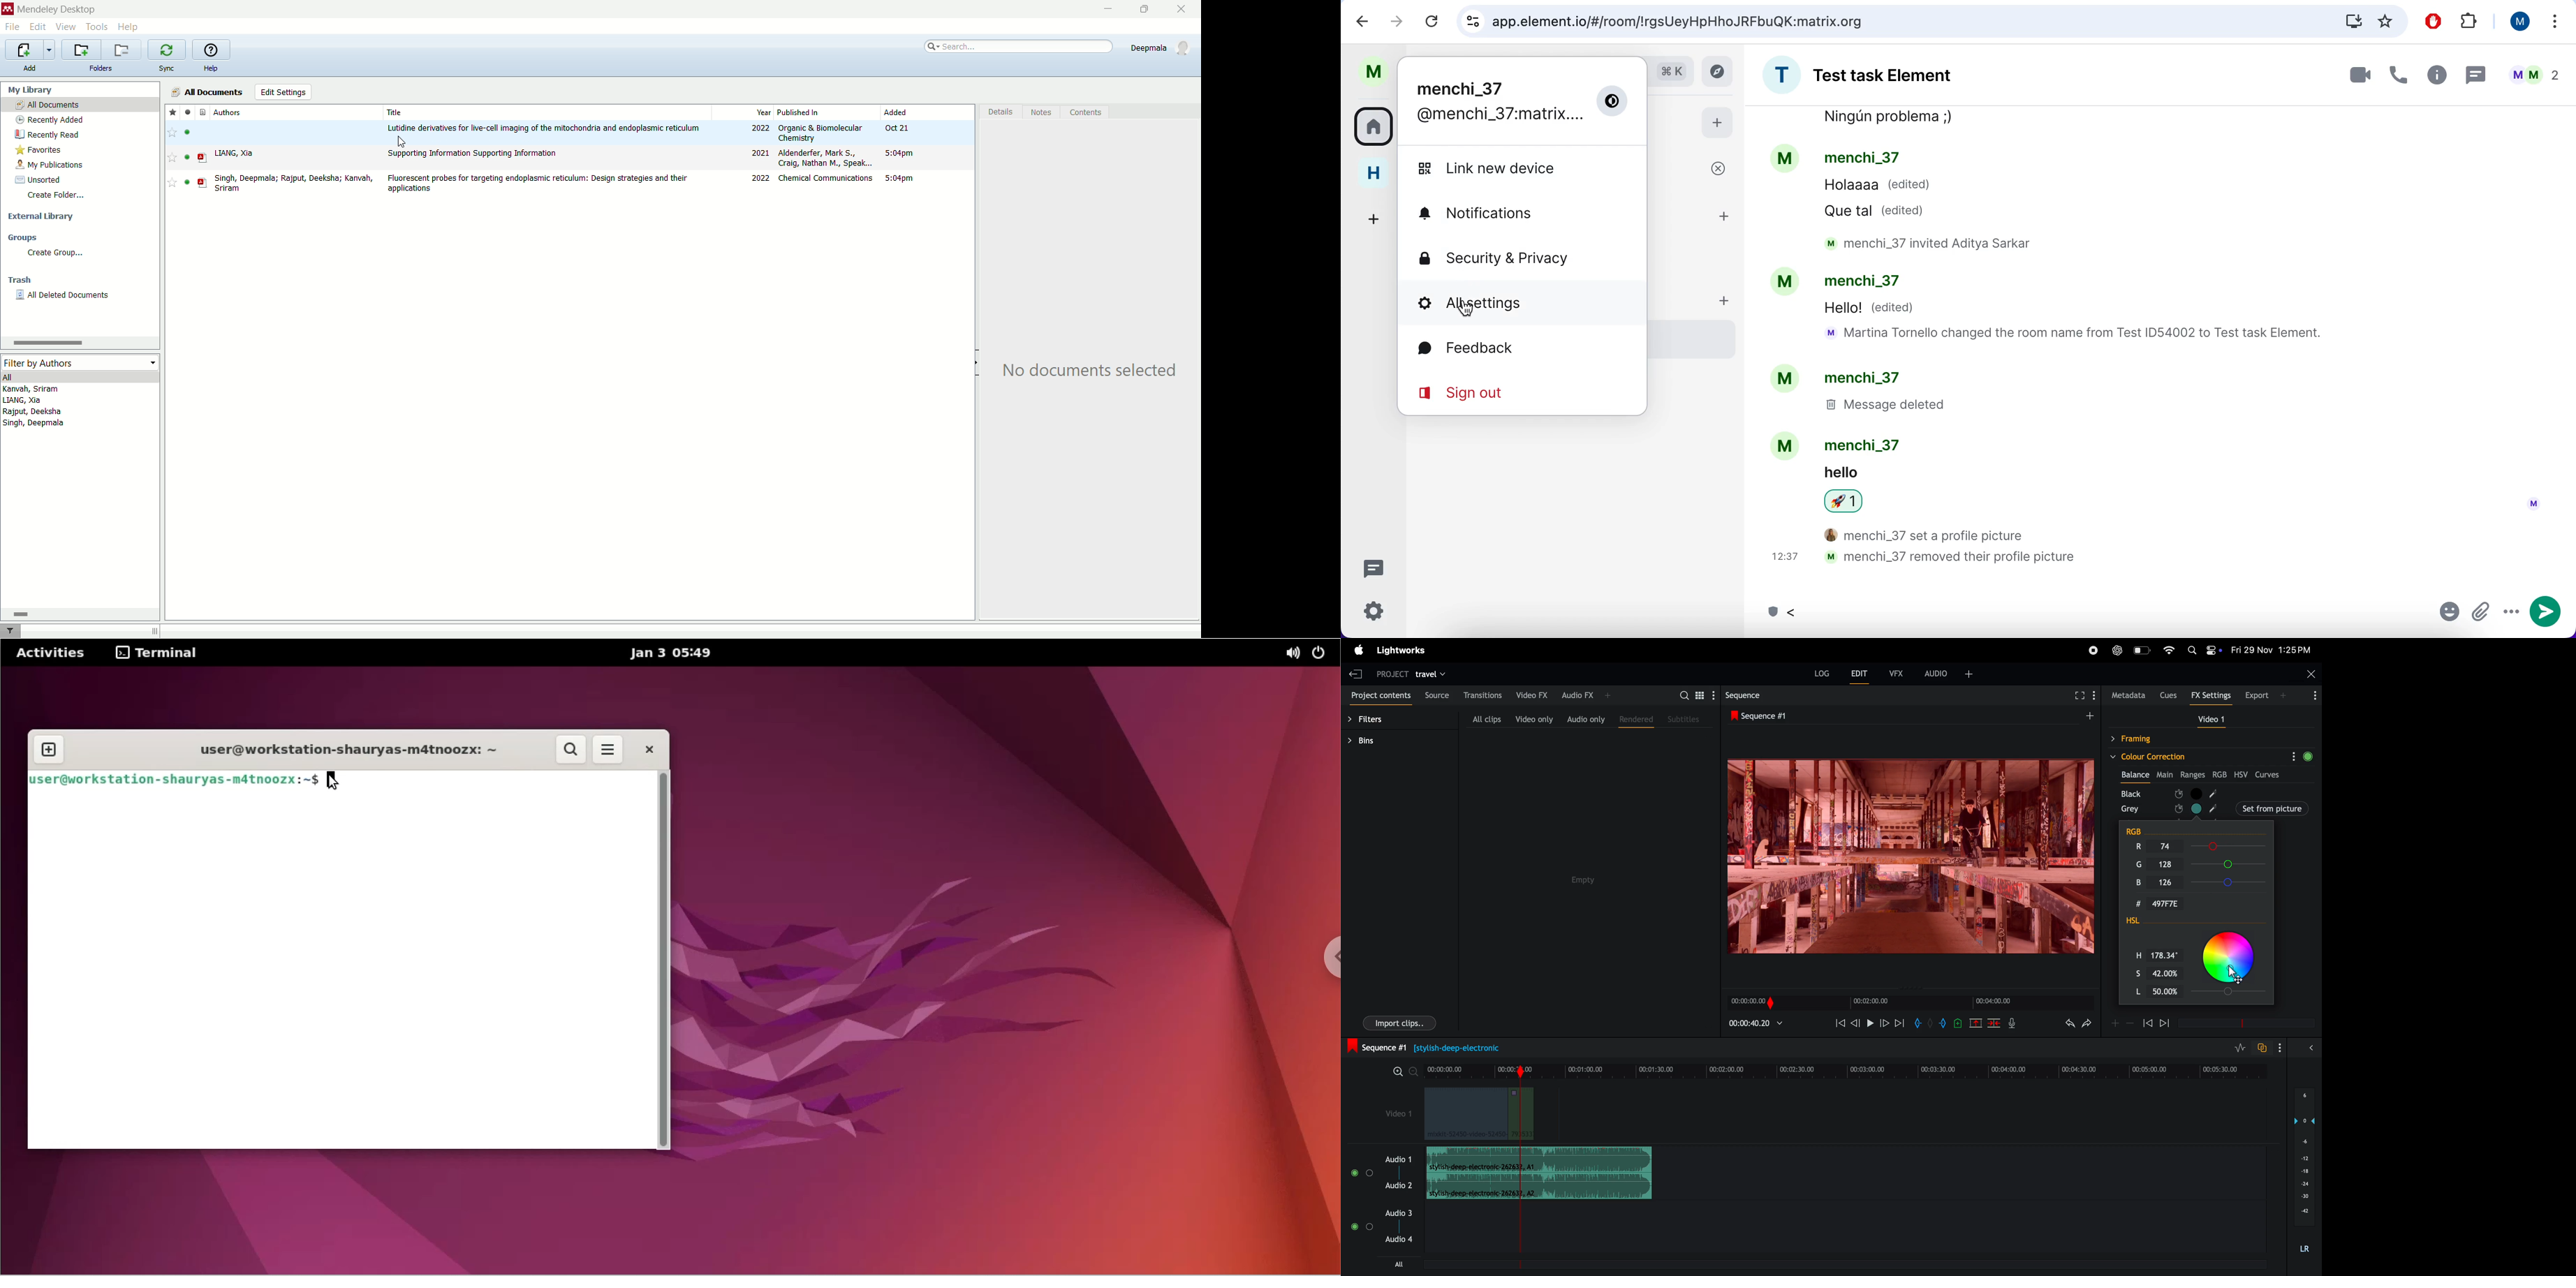 The image size is (2576, 1288). What do you see at coordinates (1373, 130) in the screenshot?
I see `all rooms` at bounding box center [1373, 130].